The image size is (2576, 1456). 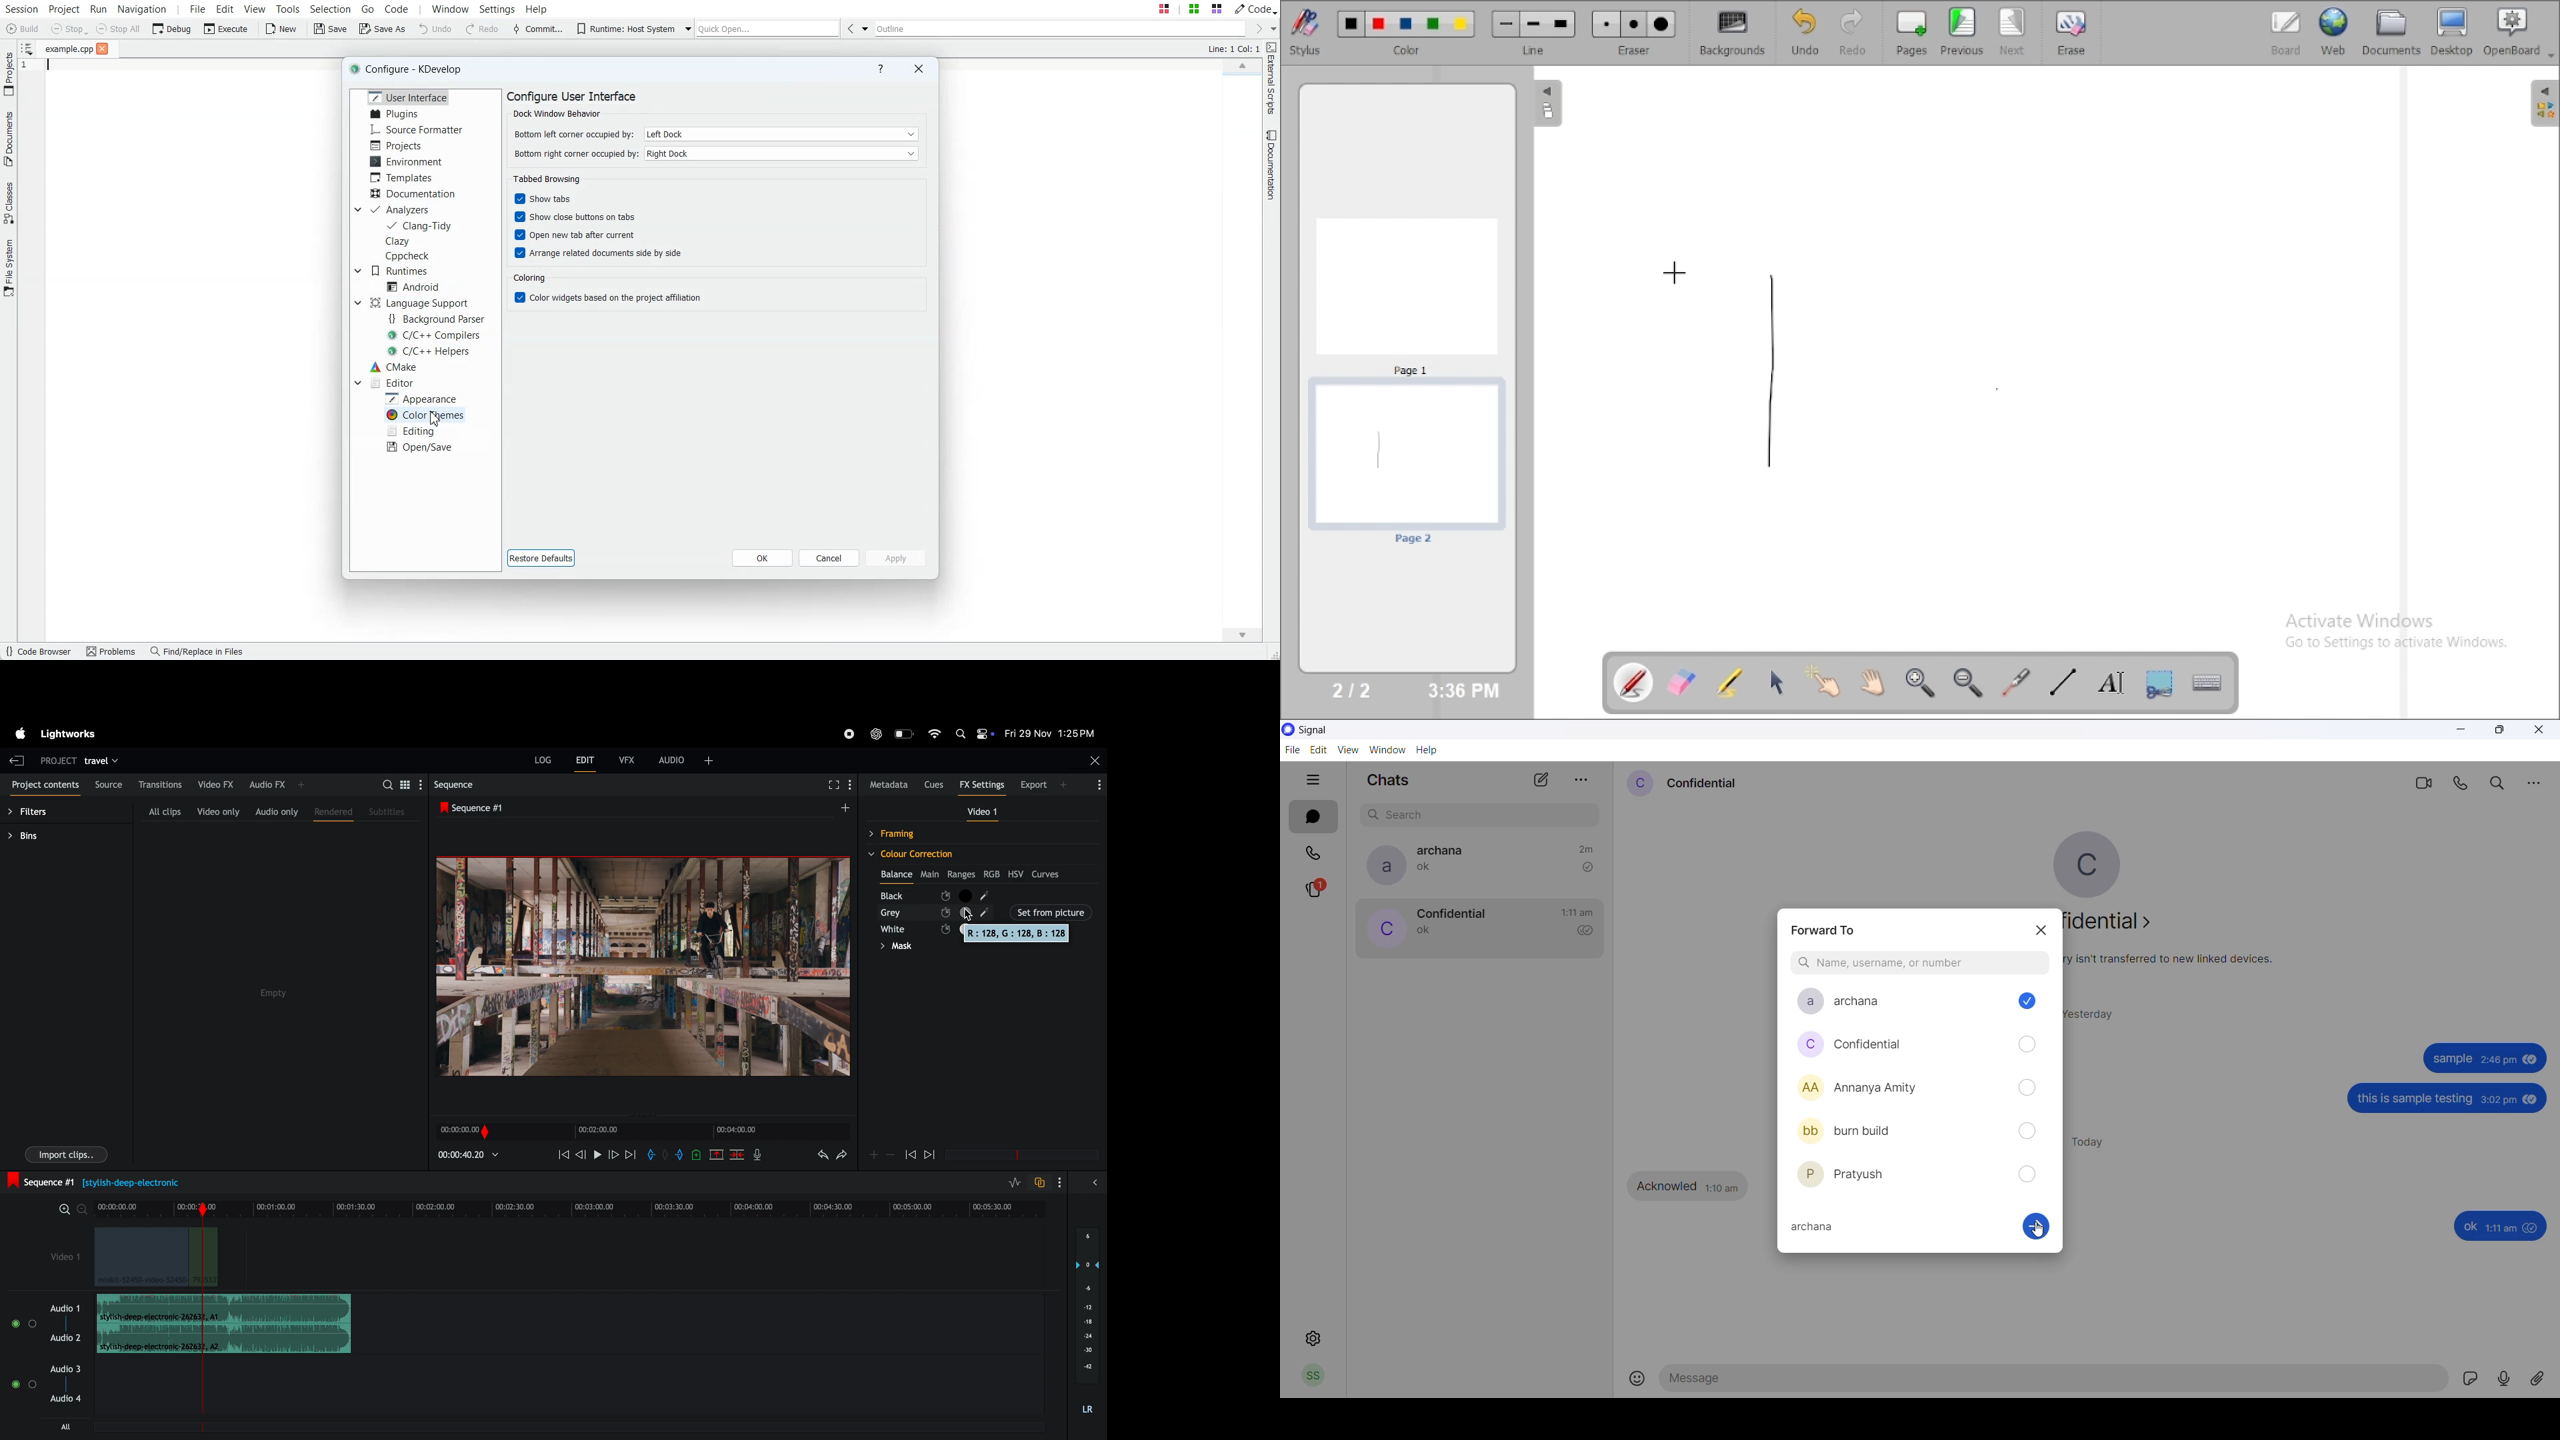 I want to click on profile, so click(x=1313, y=1378).